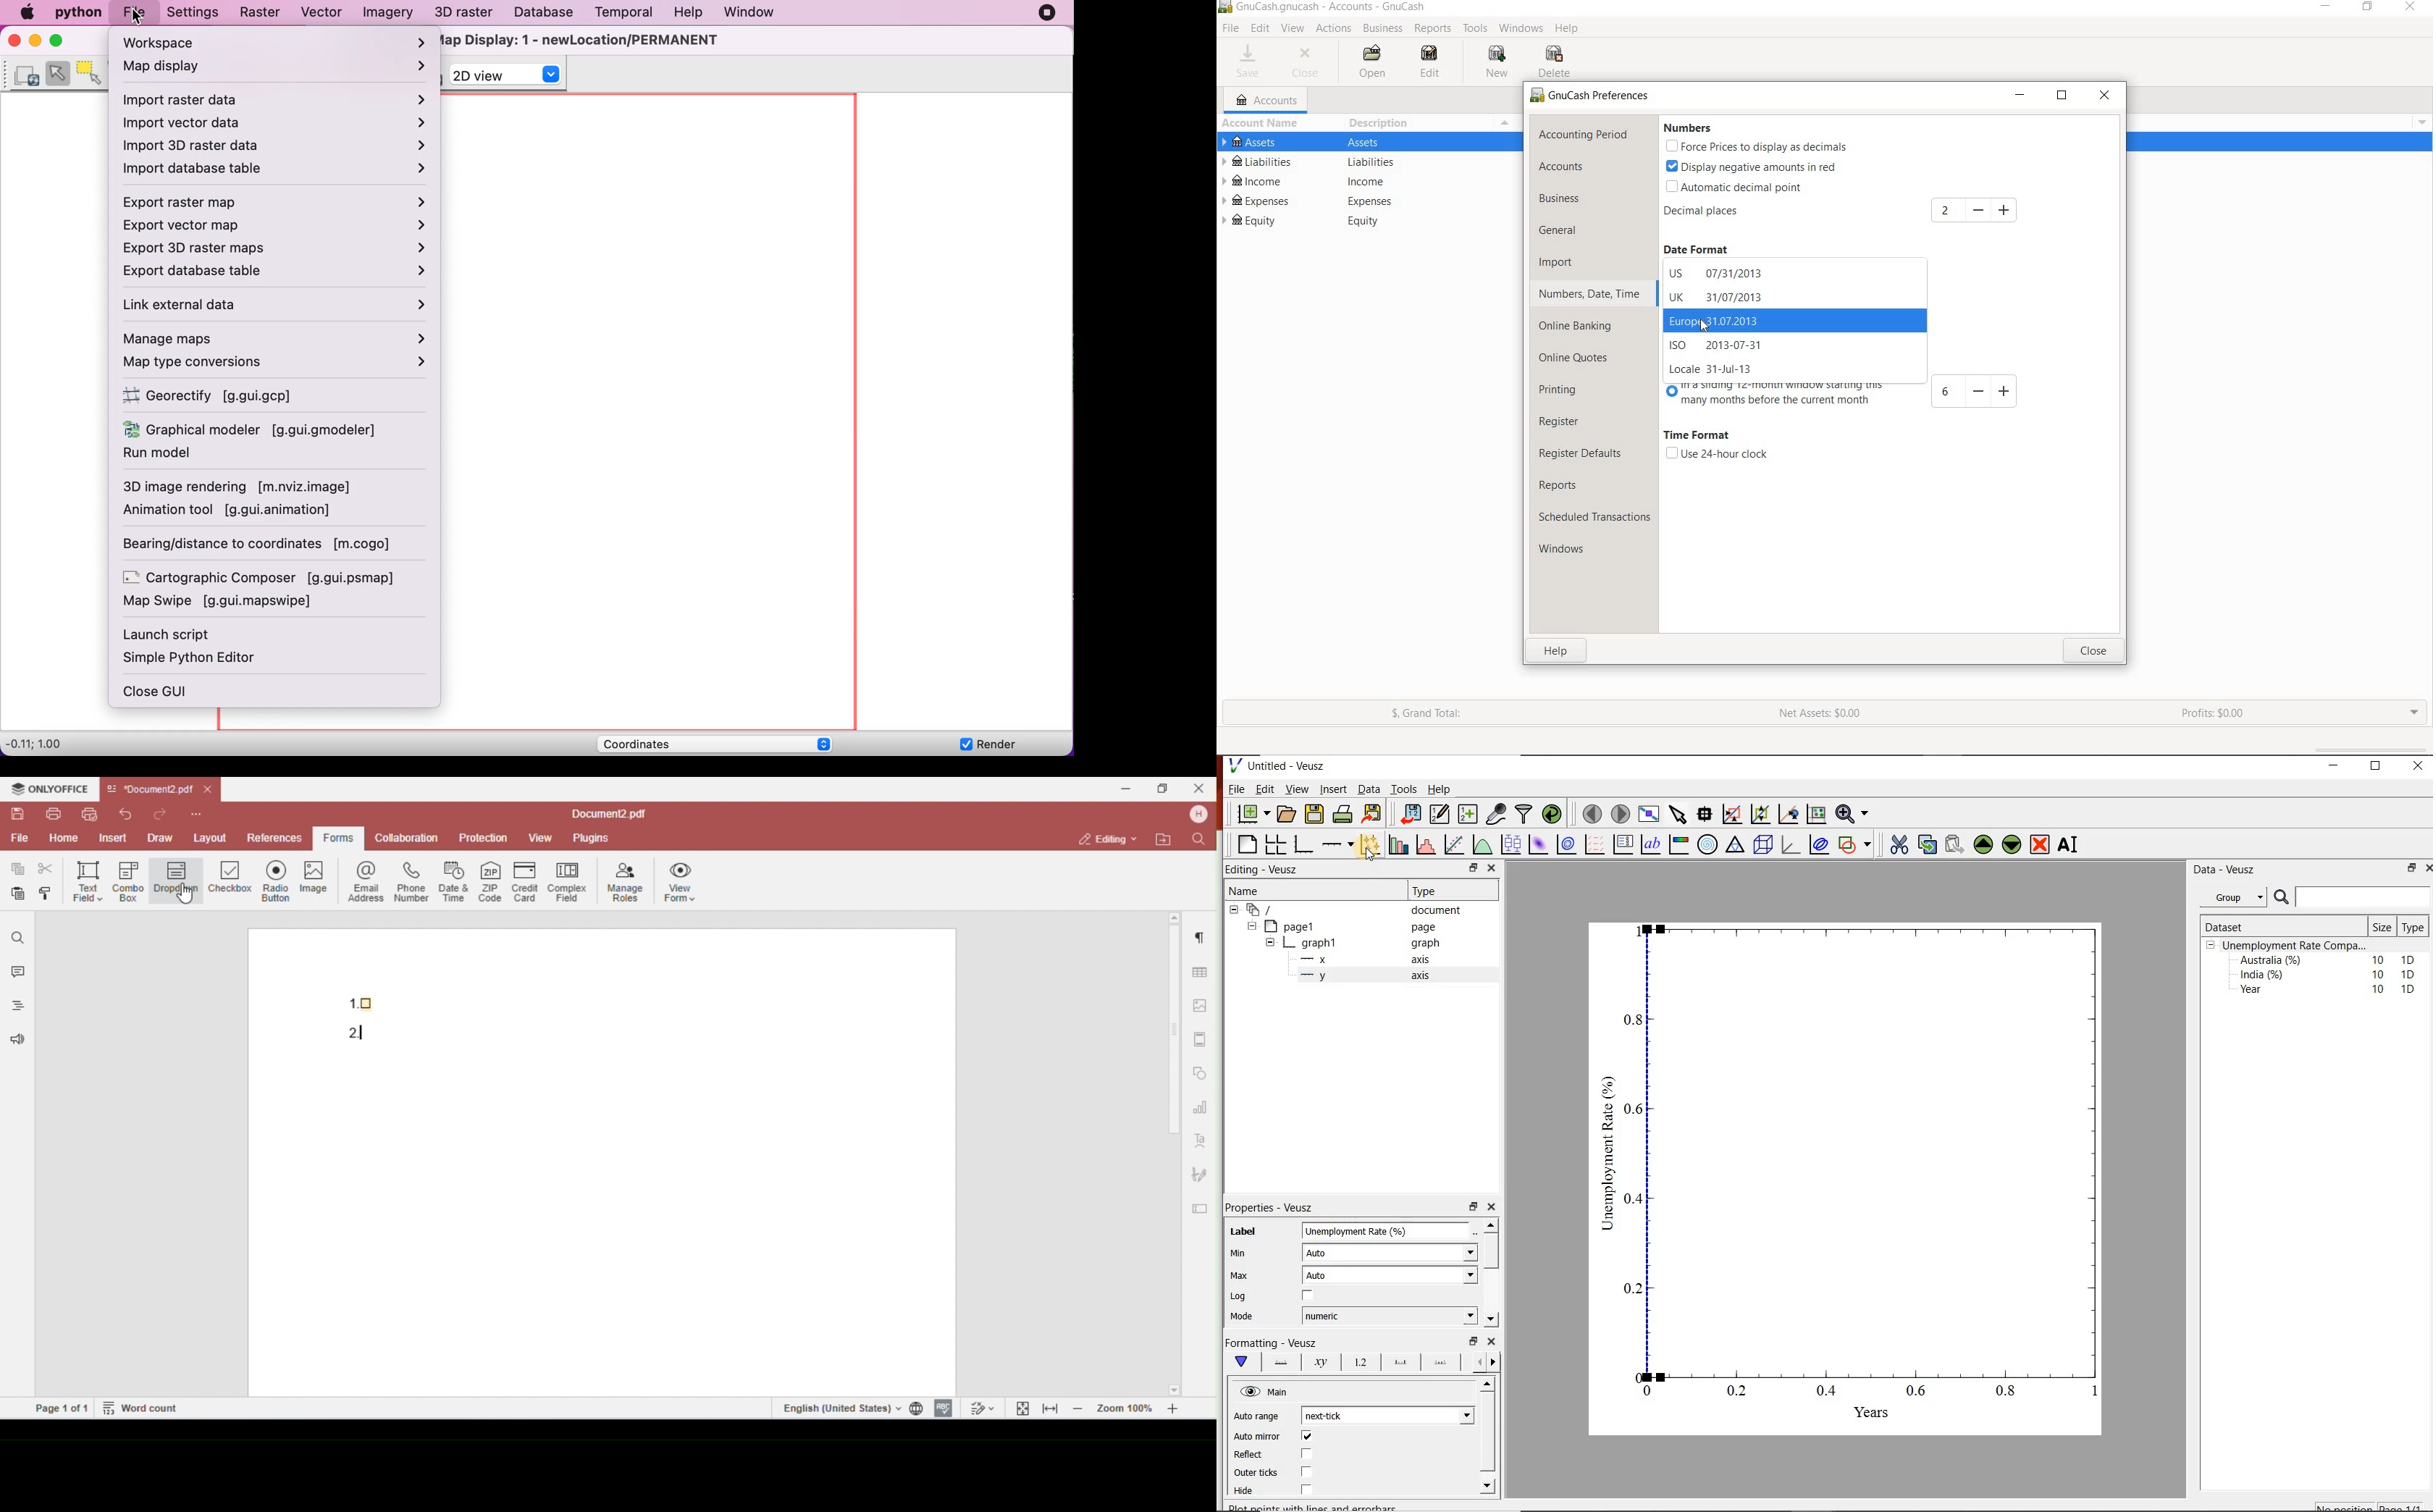 This screenshot has width=2436, height=1512. I want to click on register, so click(1560, 422).